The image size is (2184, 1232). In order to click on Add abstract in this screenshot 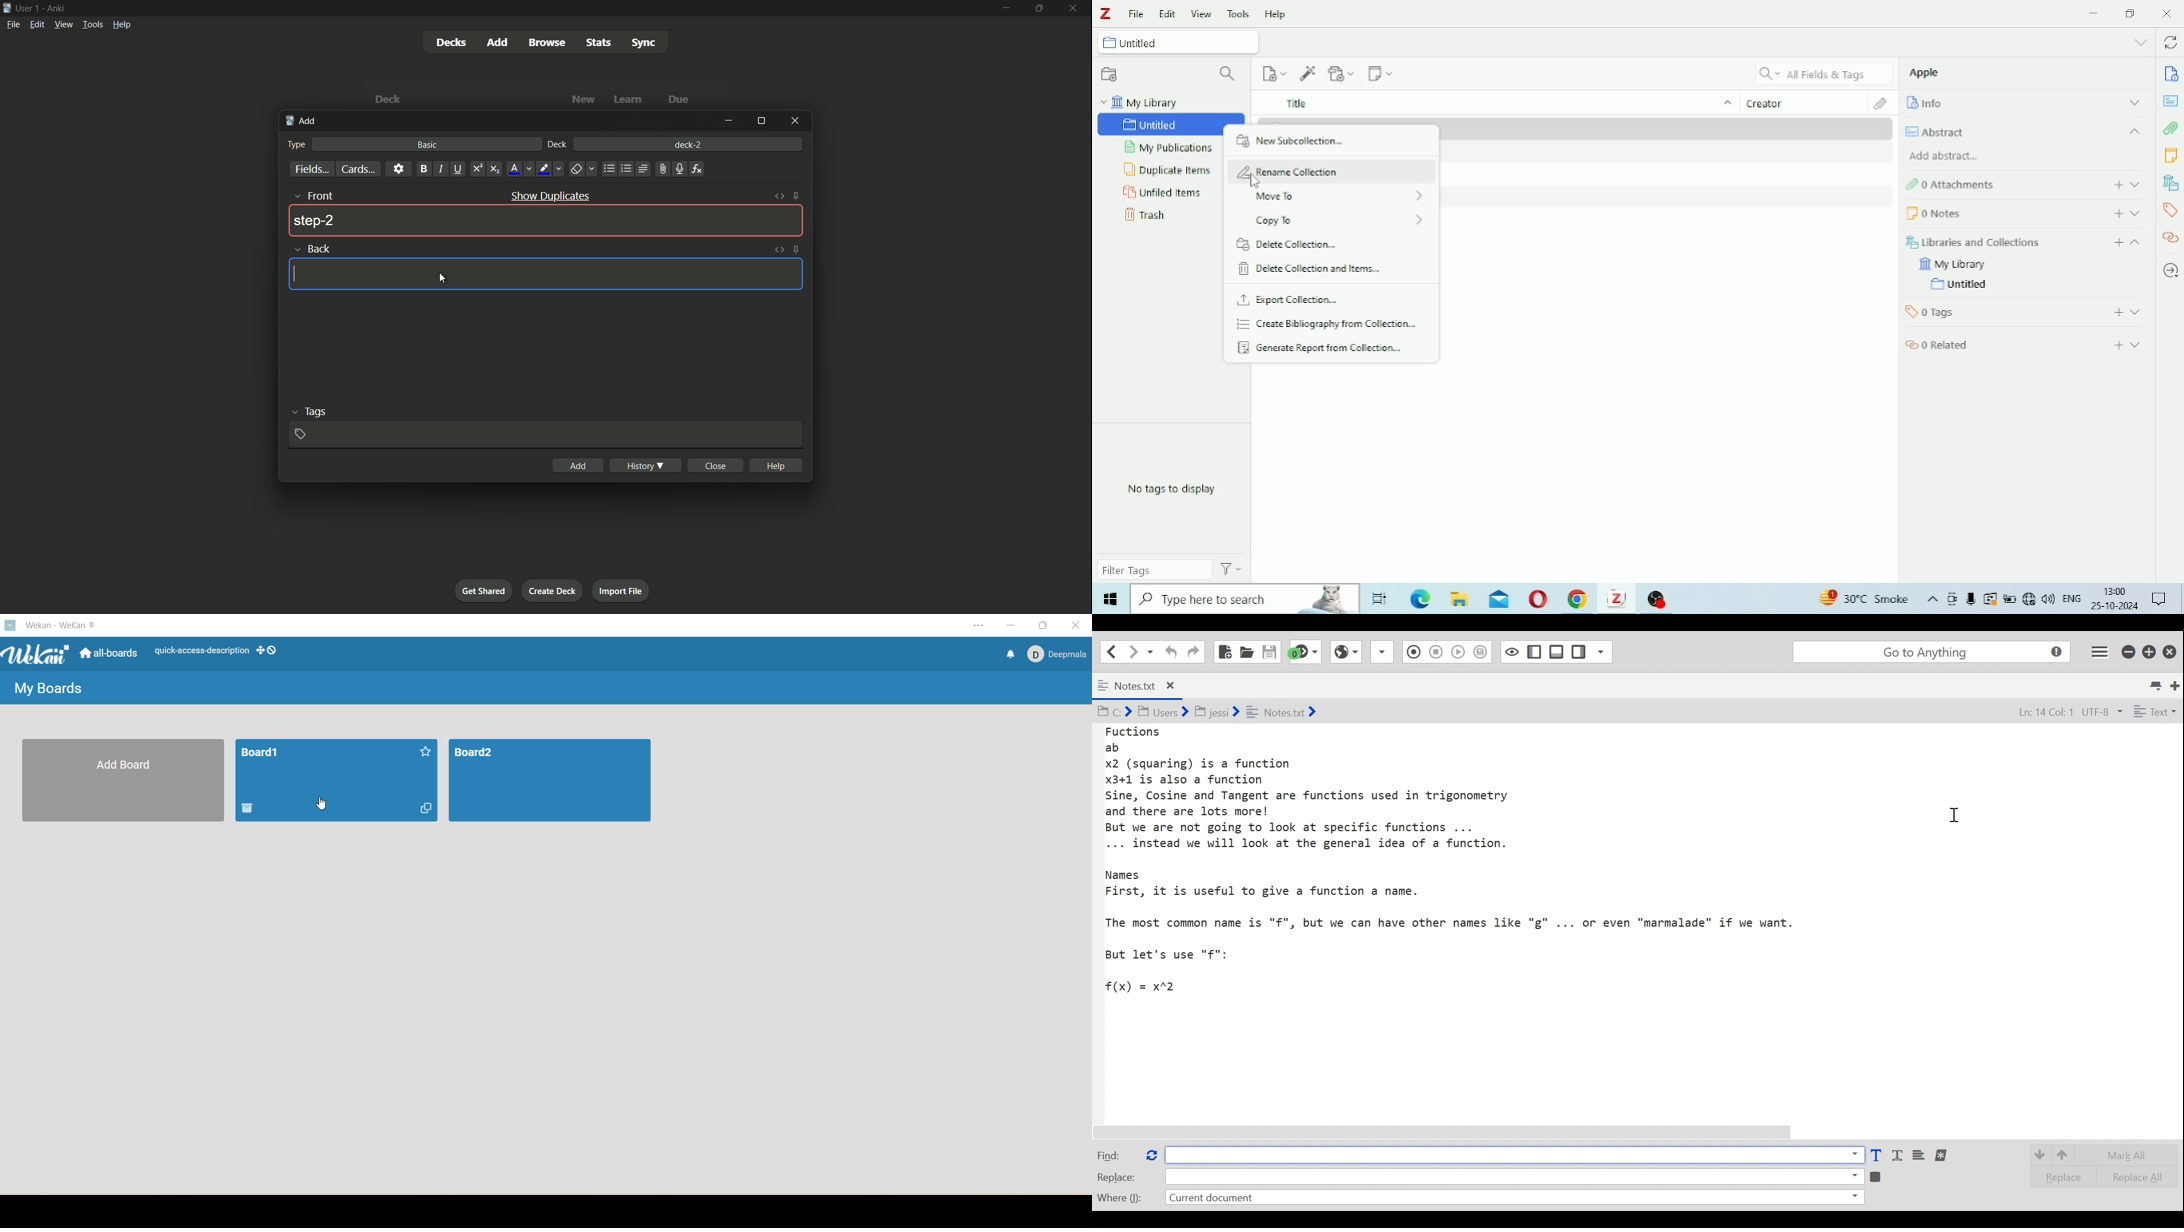, I will do `click(1945, 155)`.